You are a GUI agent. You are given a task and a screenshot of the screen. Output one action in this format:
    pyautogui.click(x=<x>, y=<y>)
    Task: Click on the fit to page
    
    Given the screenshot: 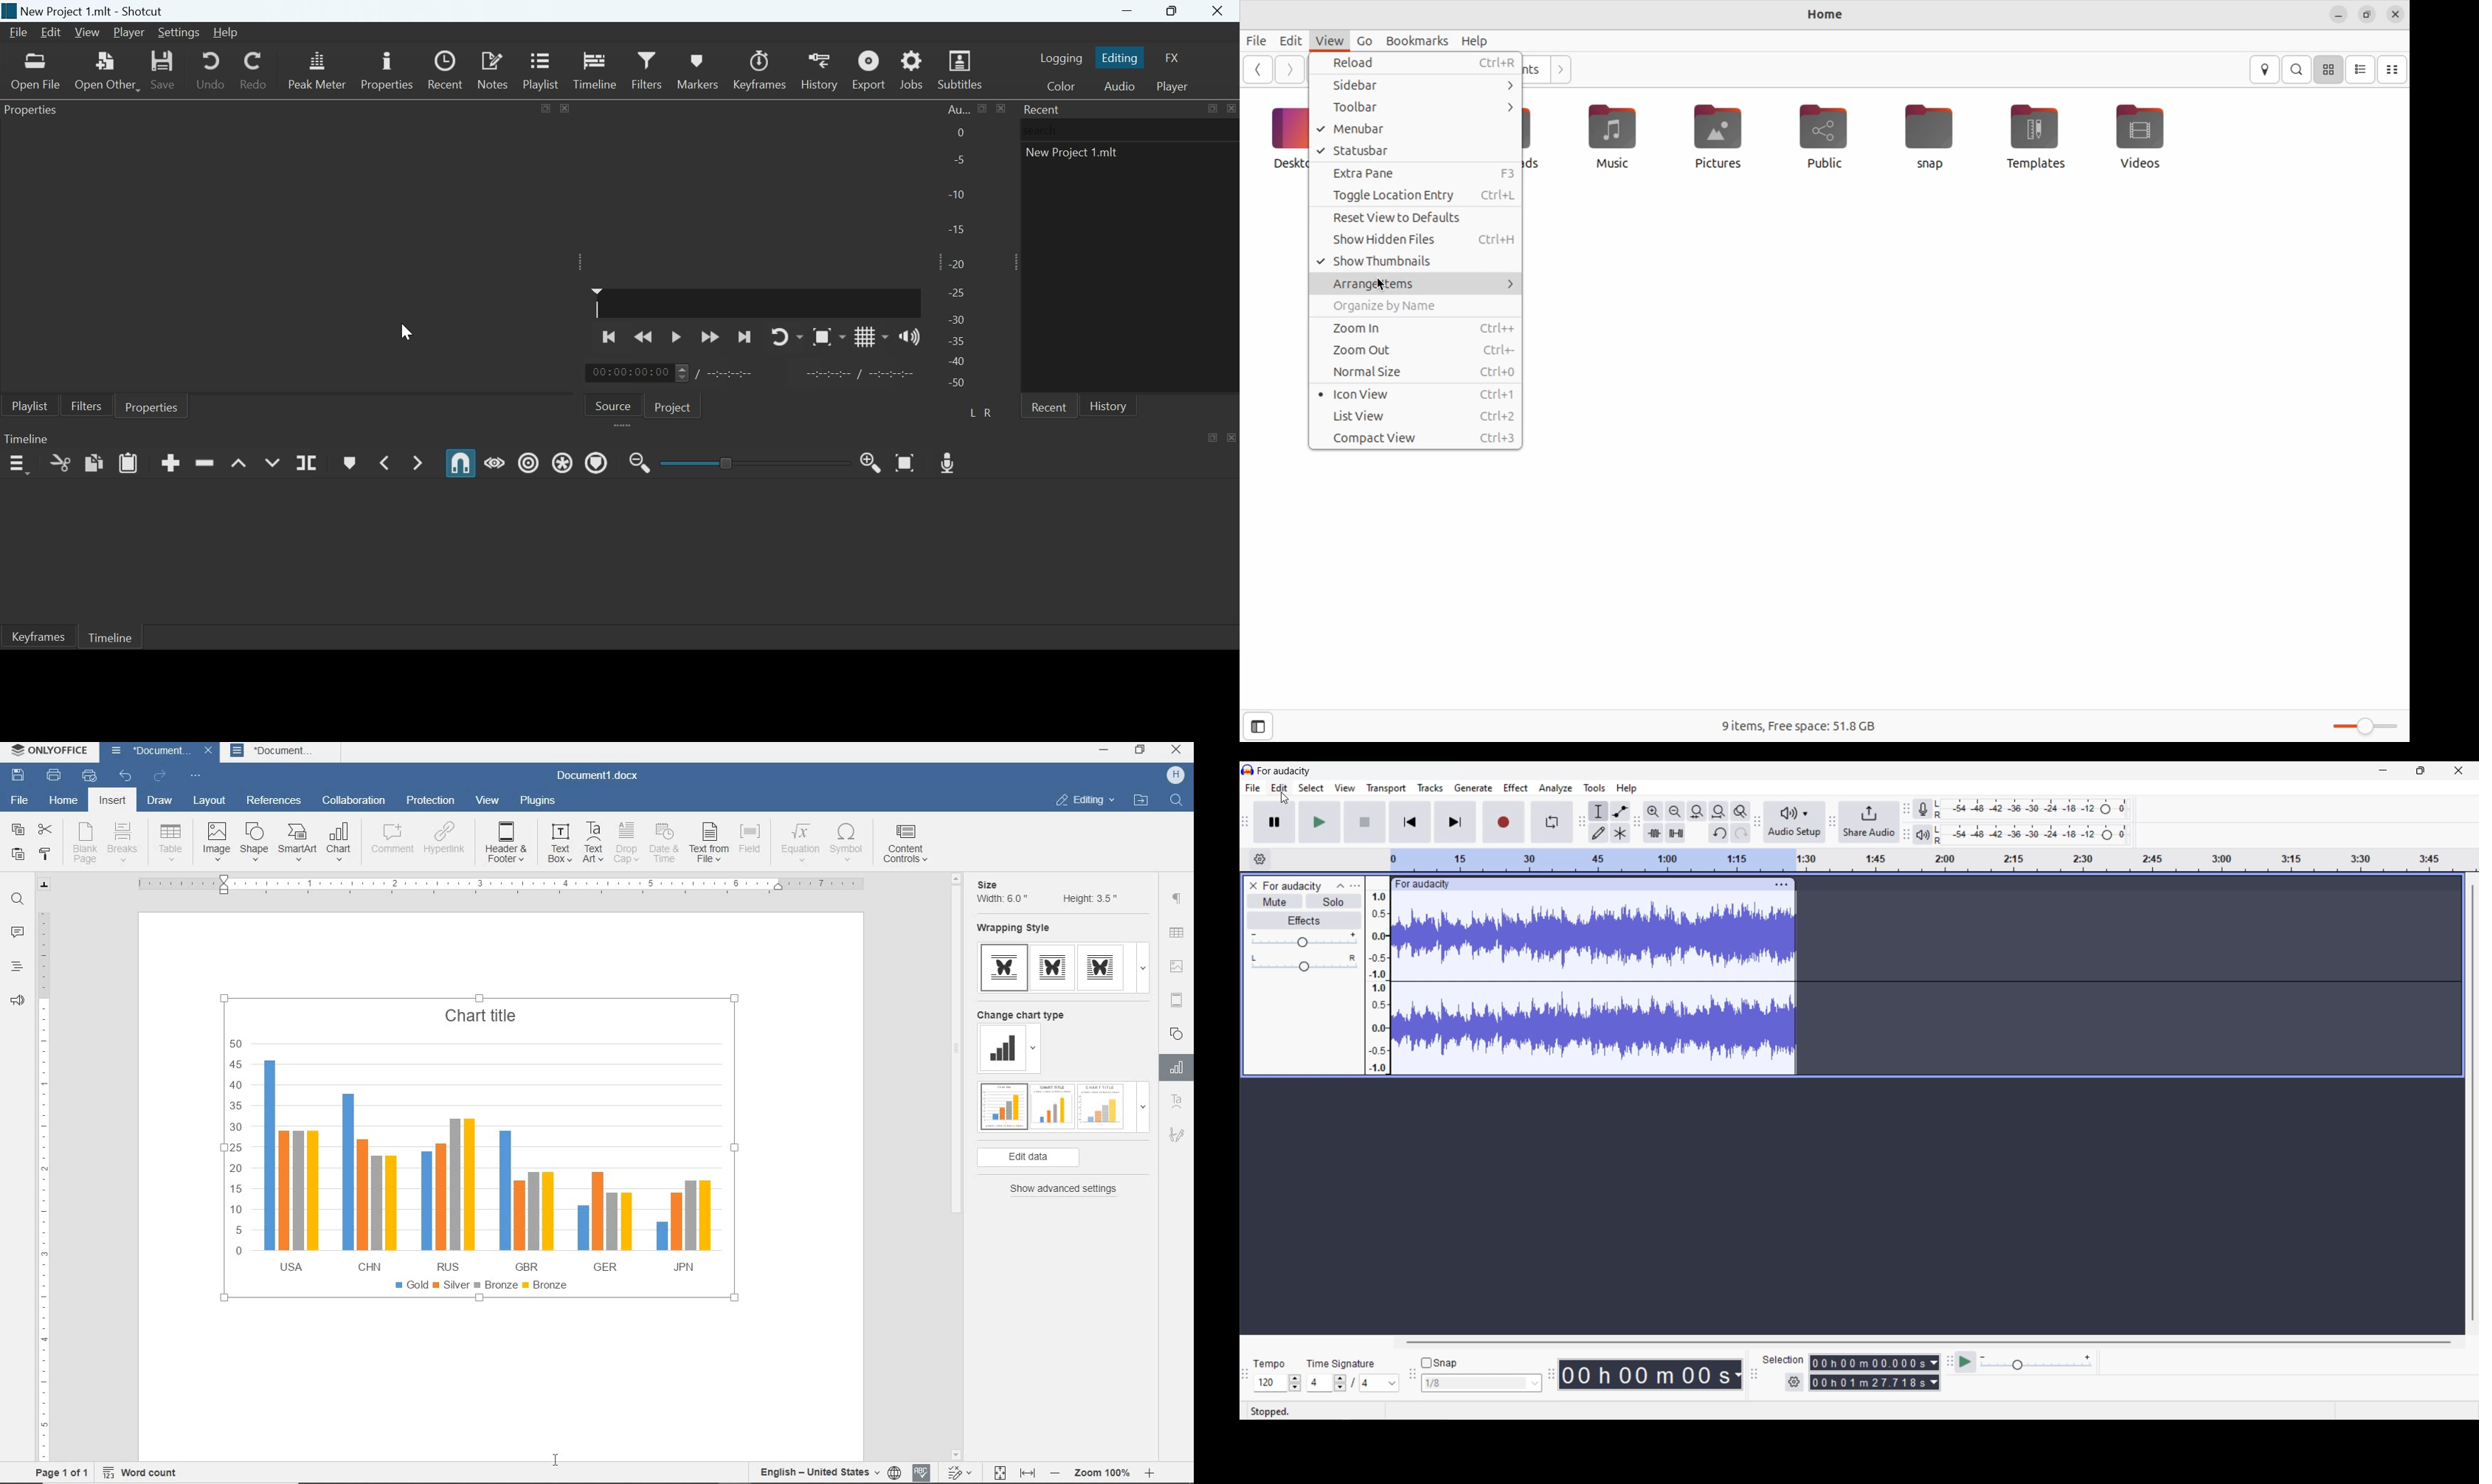 What is the action you would take?
    pyautogui.click(x=998, y=1472)
    